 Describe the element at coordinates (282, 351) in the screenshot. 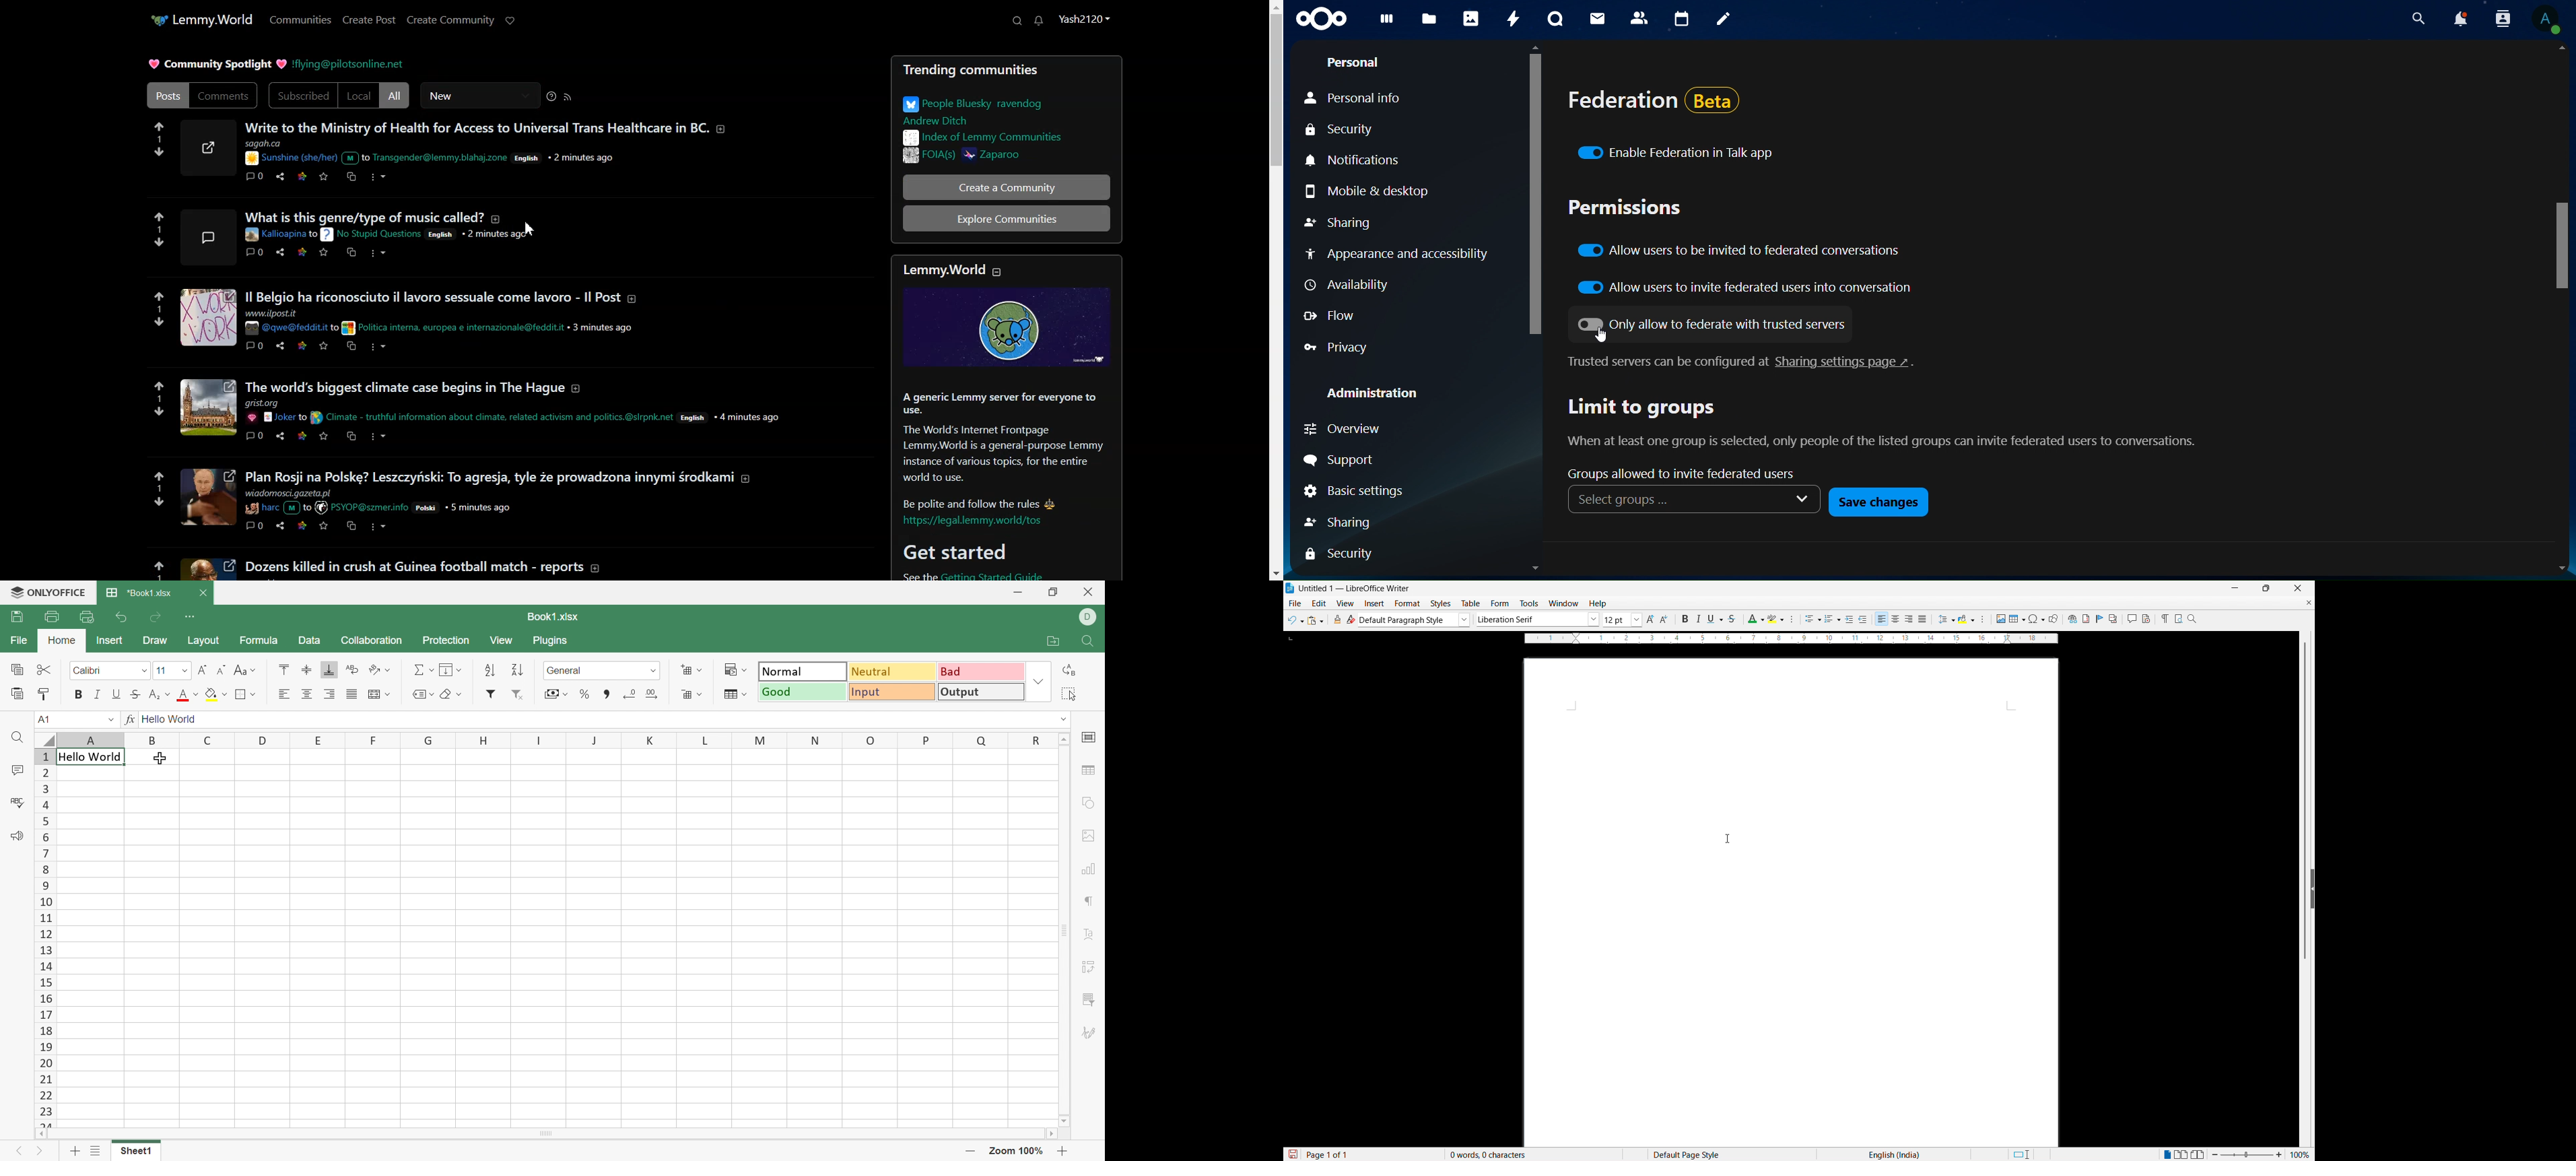

I see `share` at that location.